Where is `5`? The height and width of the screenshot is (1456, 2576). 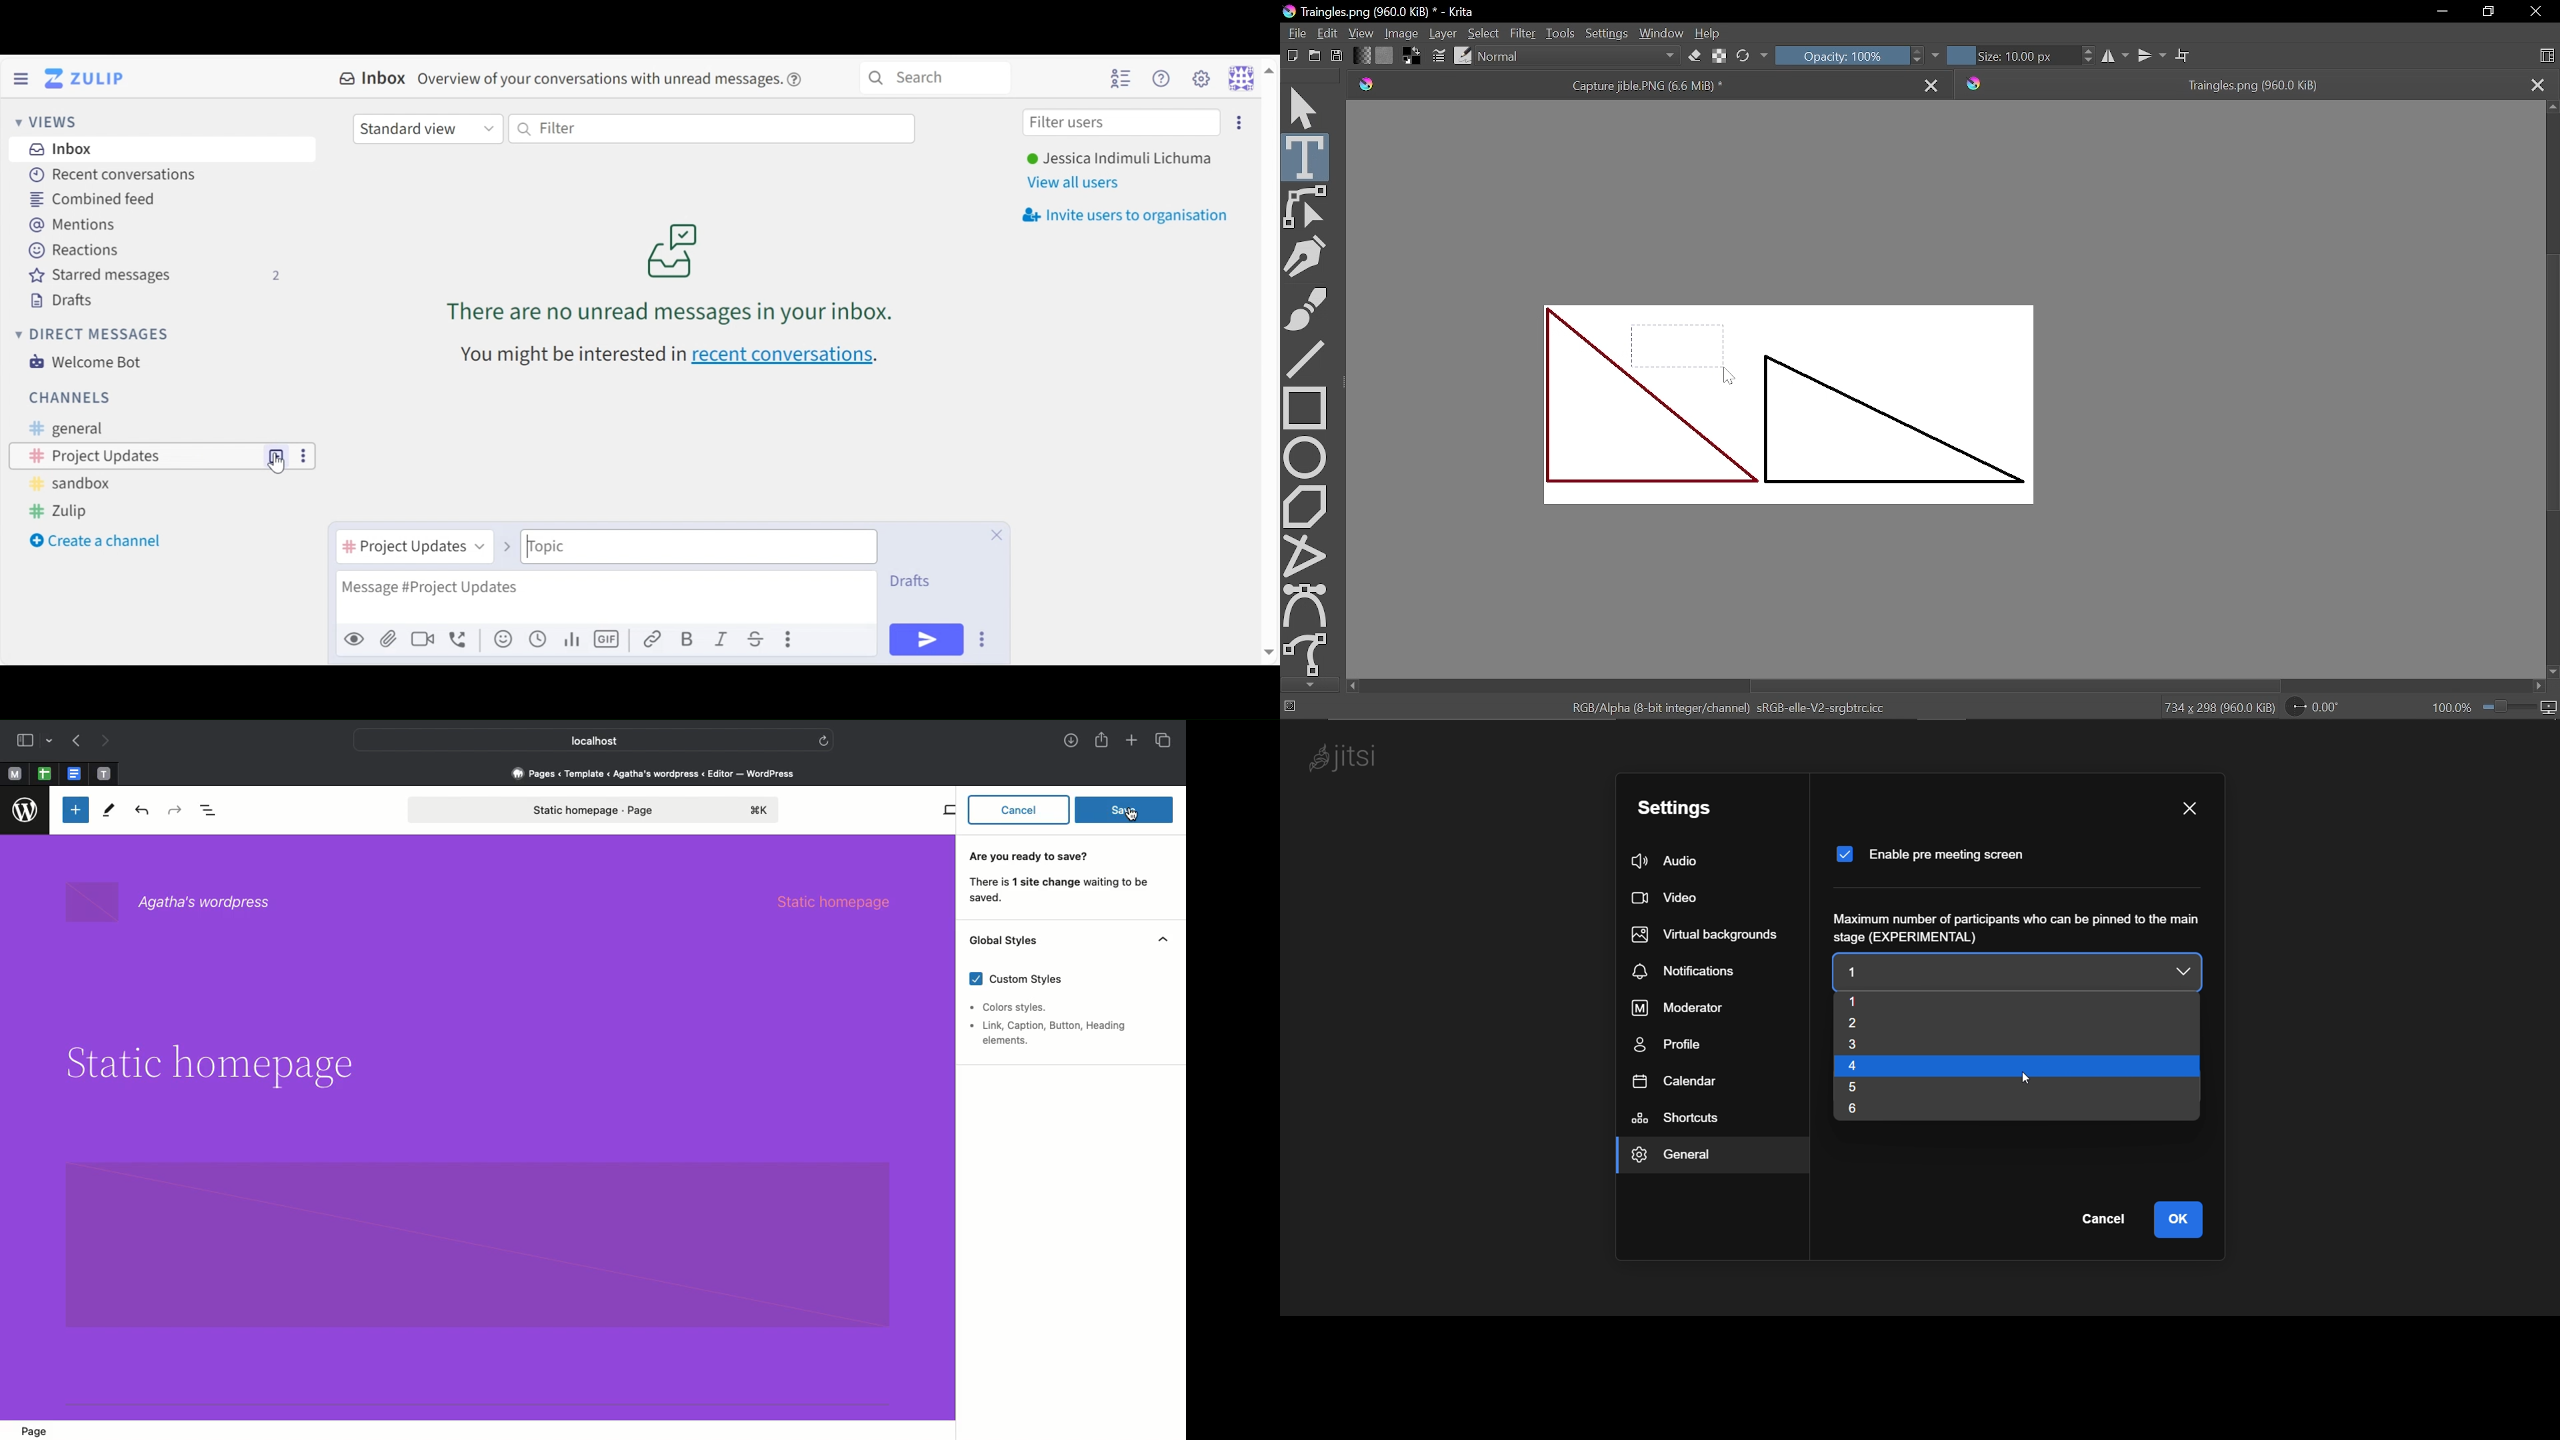
5 is located at coordinates (1868, 1089).